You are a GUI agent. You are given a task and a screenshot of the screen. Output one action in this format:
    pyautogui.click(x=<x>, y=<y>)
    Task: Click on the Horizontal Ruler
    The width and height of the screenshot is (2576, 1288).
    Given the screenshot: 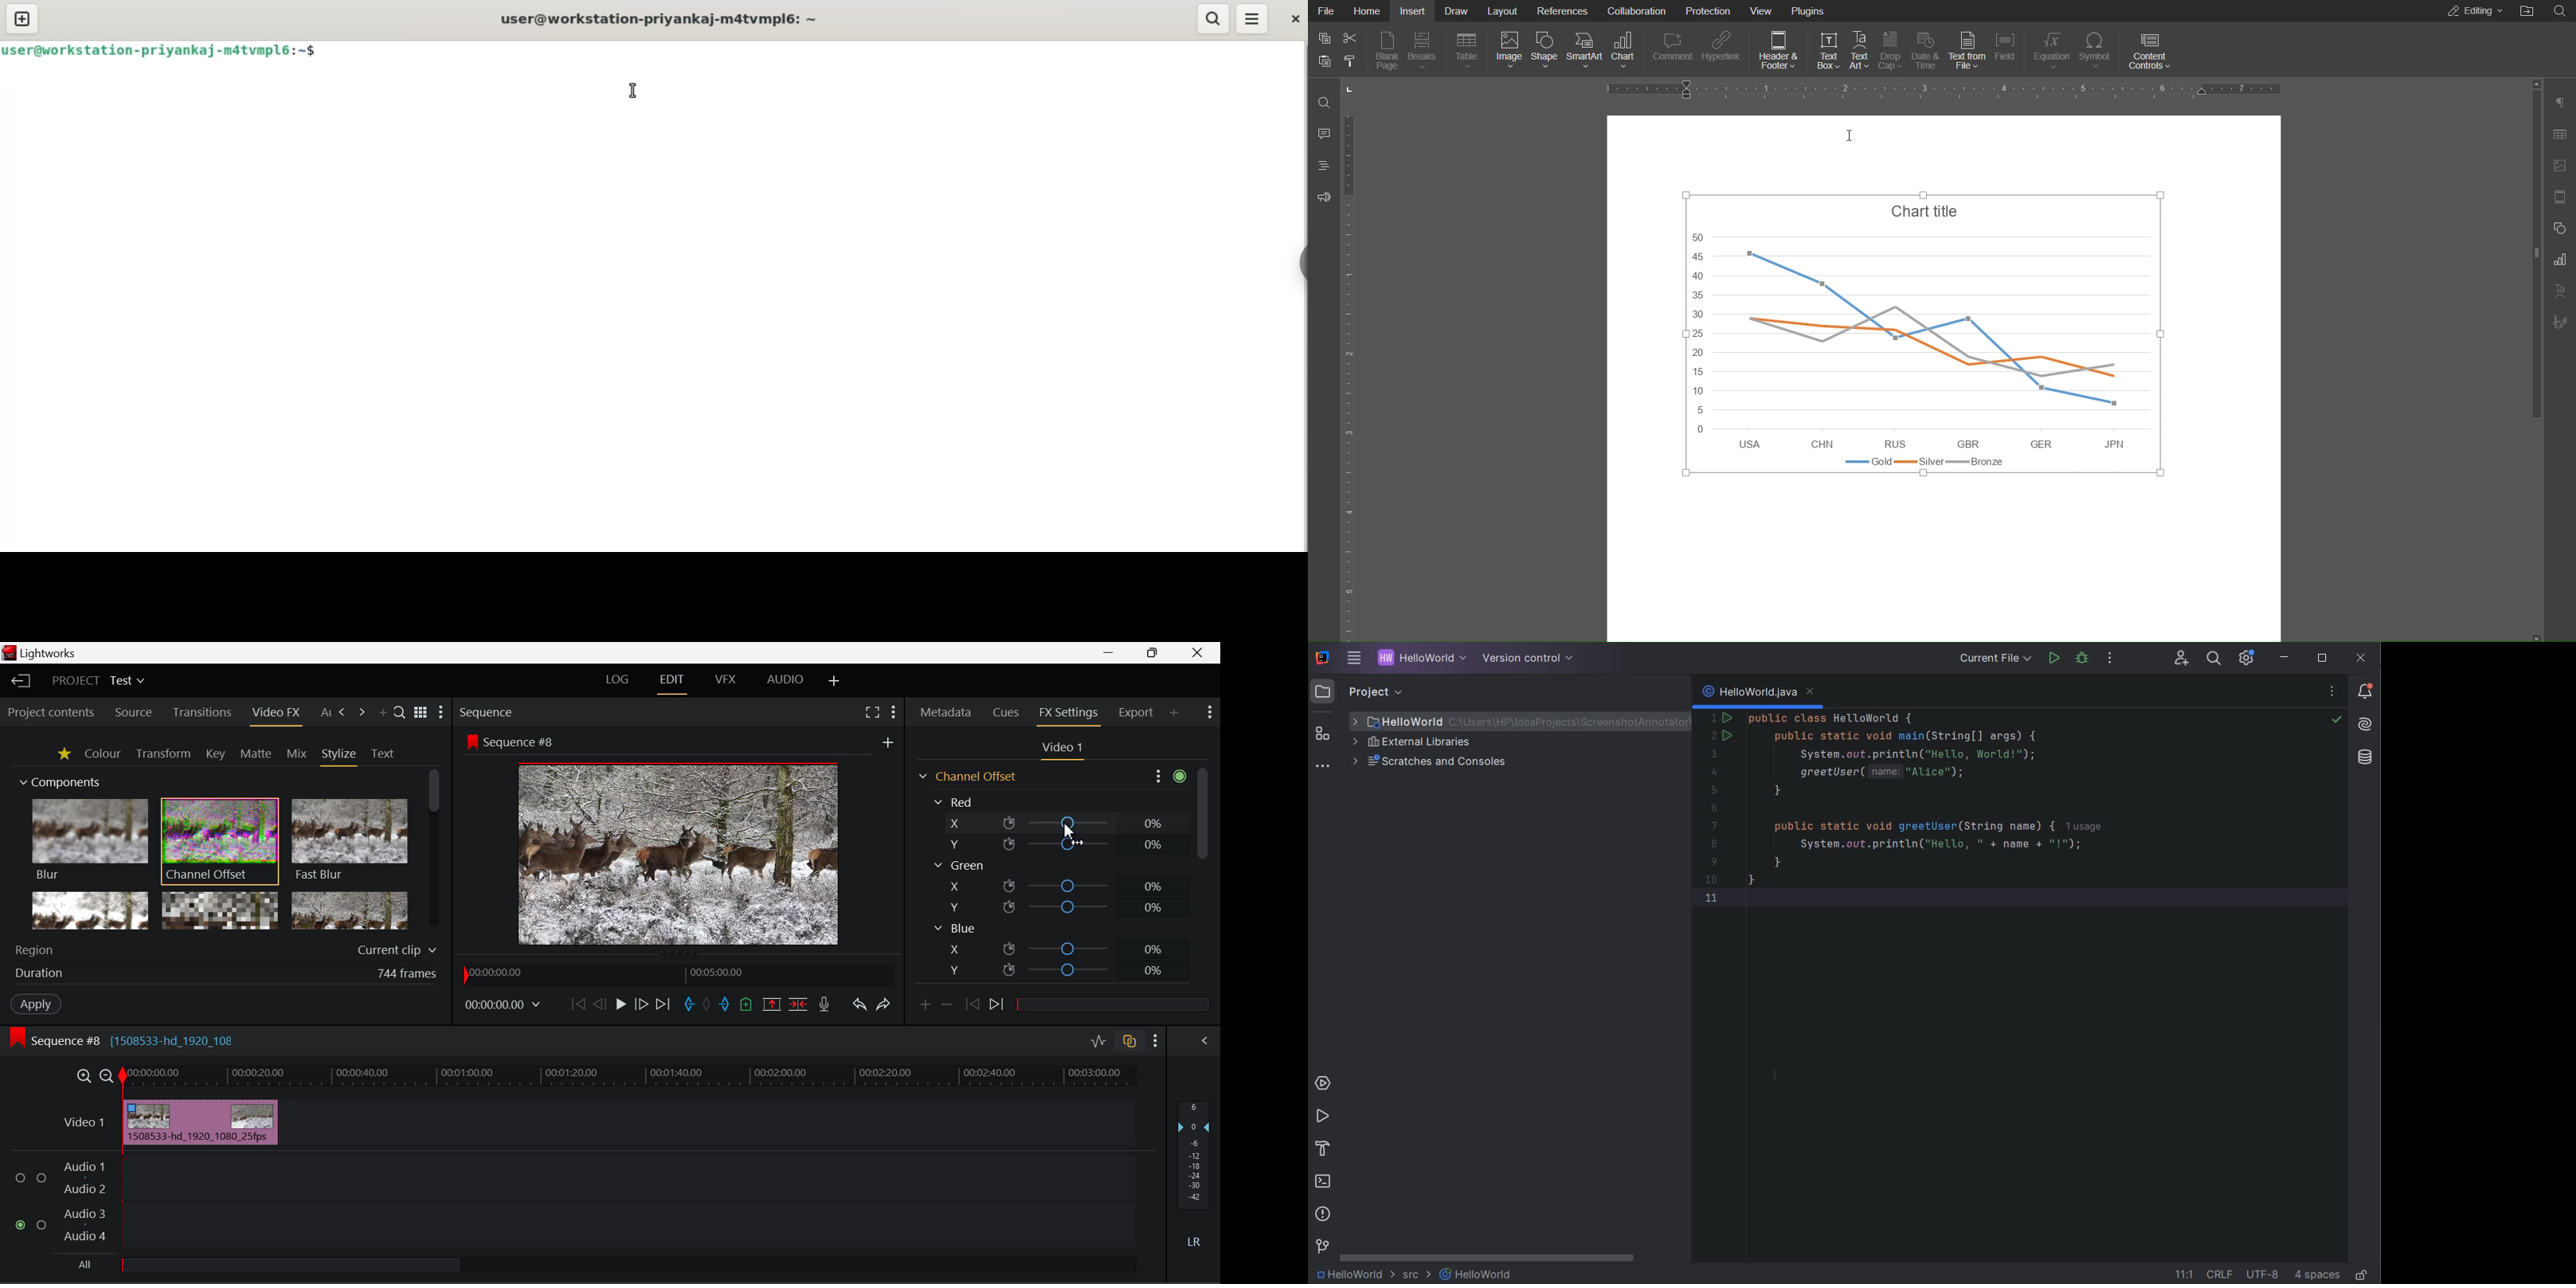 What is the action you would take?
    pyautogui.click(x=1945, y=88)
    